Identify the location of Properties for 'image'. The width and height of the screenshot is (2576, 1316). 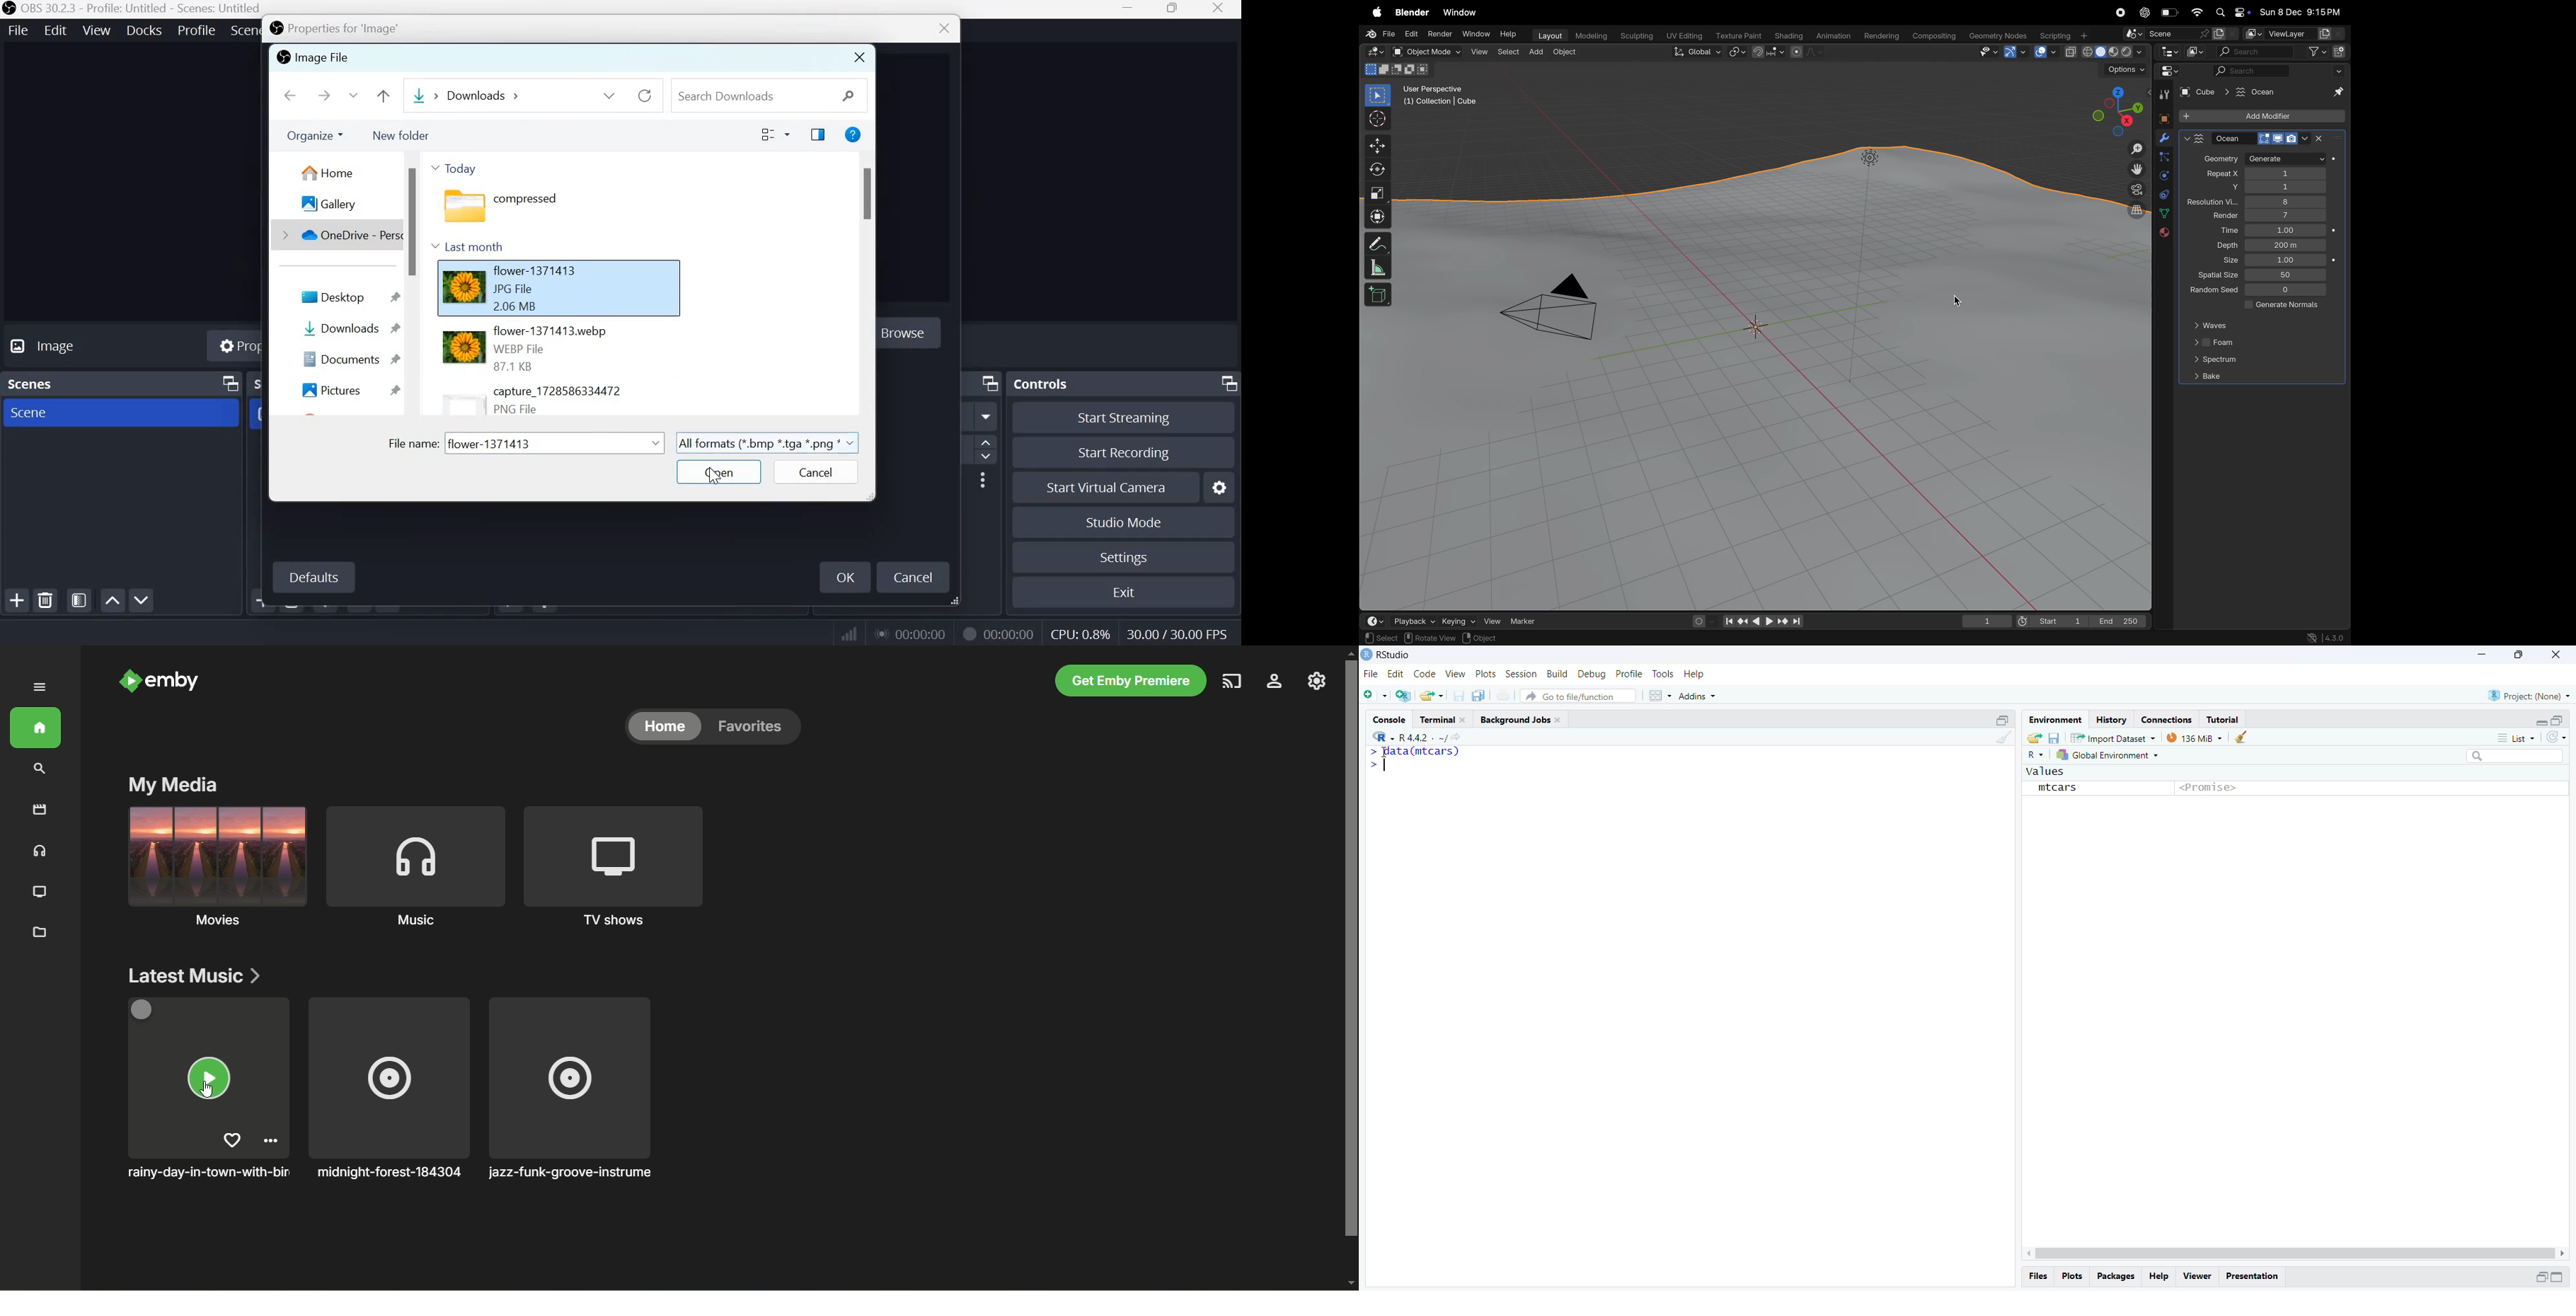
(346, 29).